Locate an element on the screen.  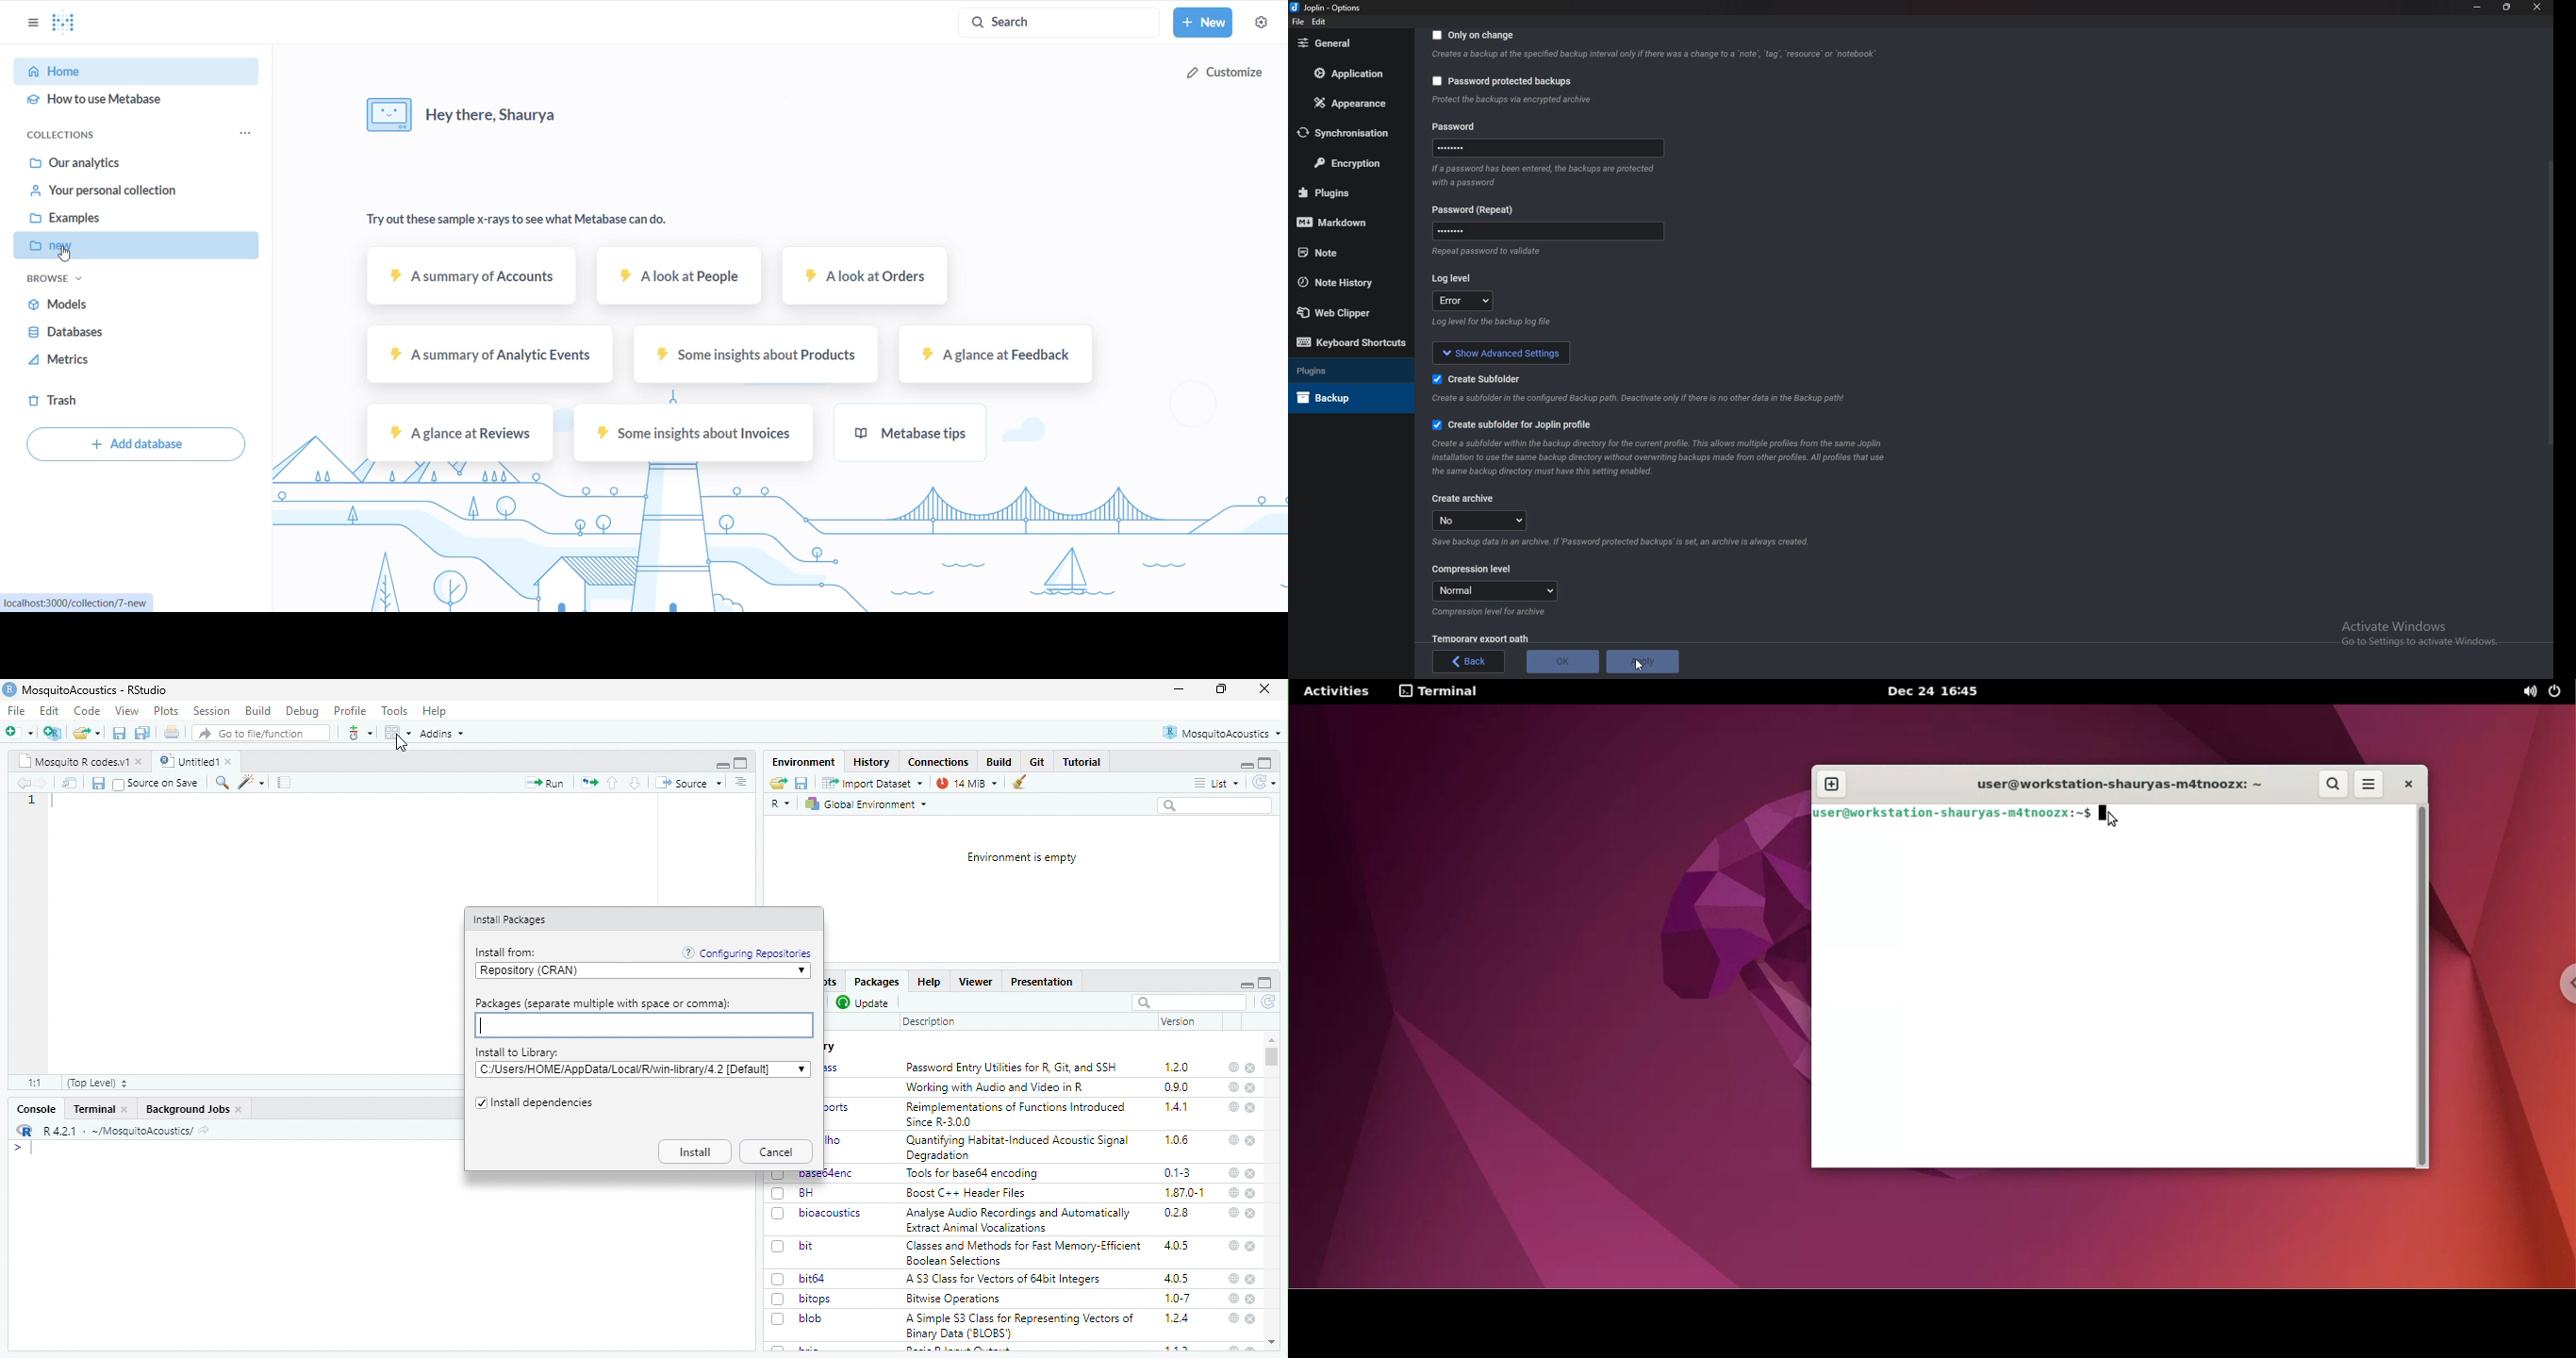
Untitied1 is located at coordinates (187, 761).